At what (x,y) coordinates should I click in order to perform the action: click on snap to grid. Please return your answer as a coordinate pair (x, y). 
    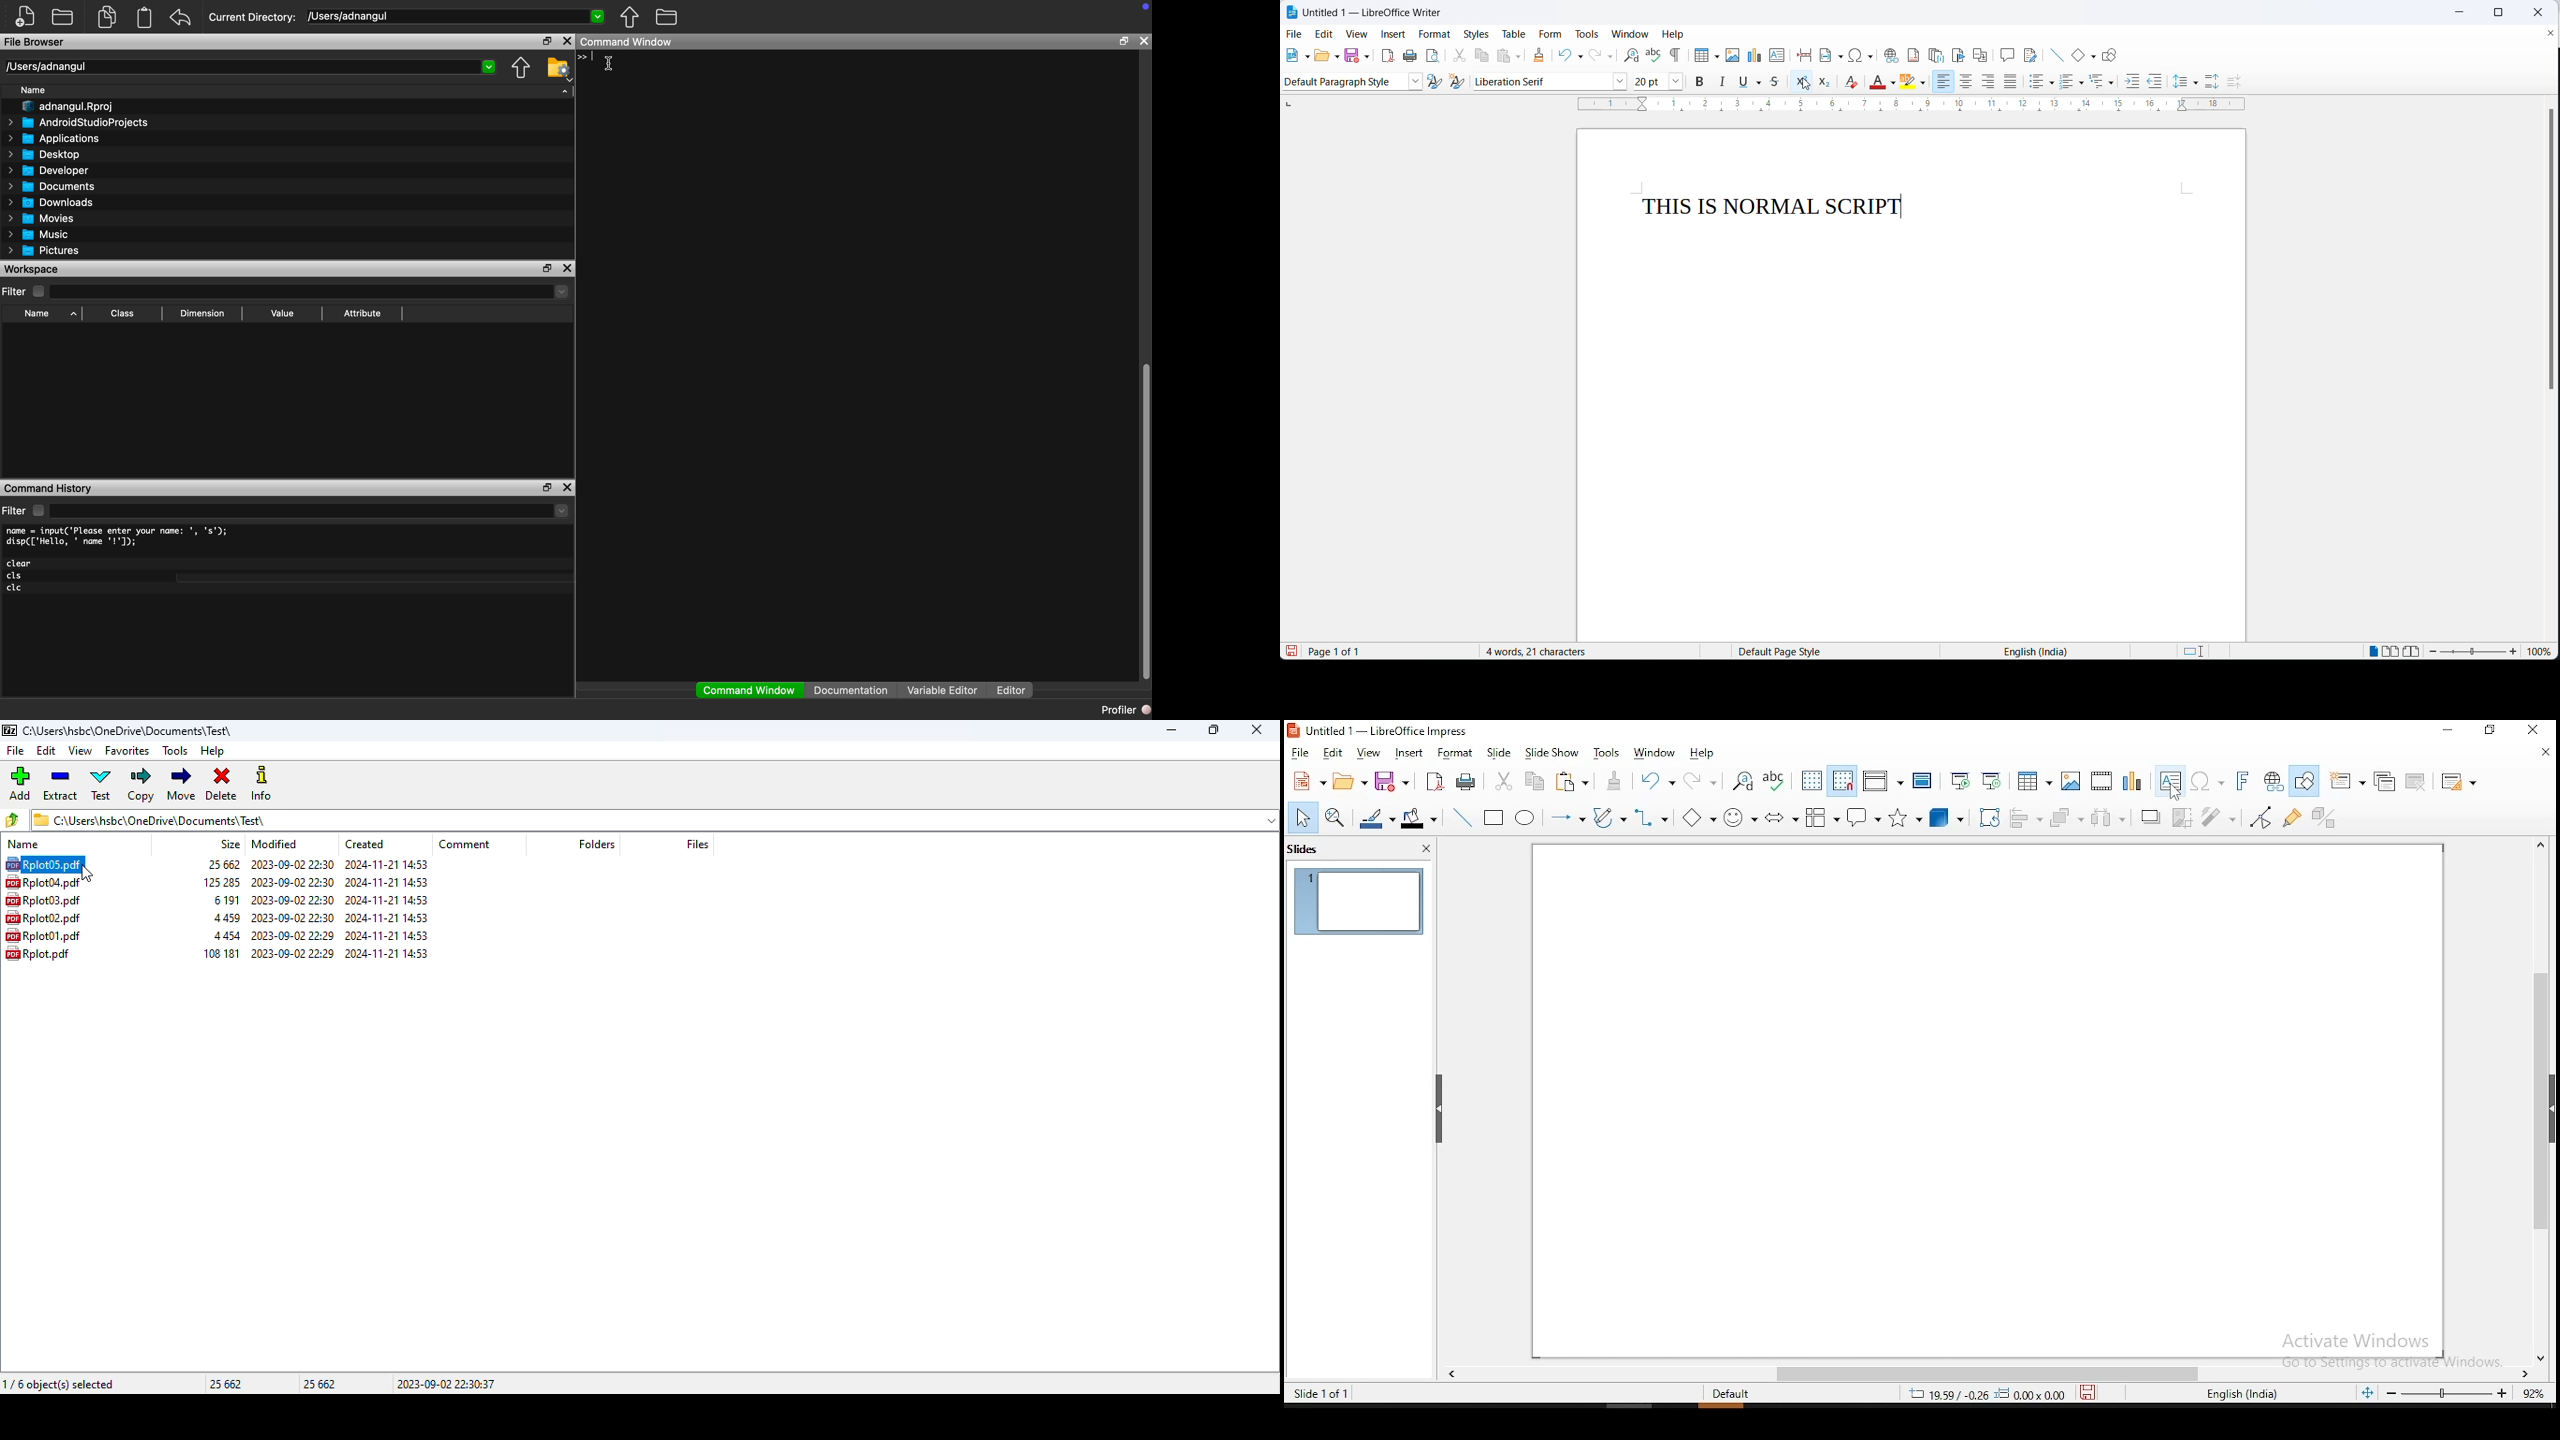
    Looking at the image, I should click on (1843, 780).